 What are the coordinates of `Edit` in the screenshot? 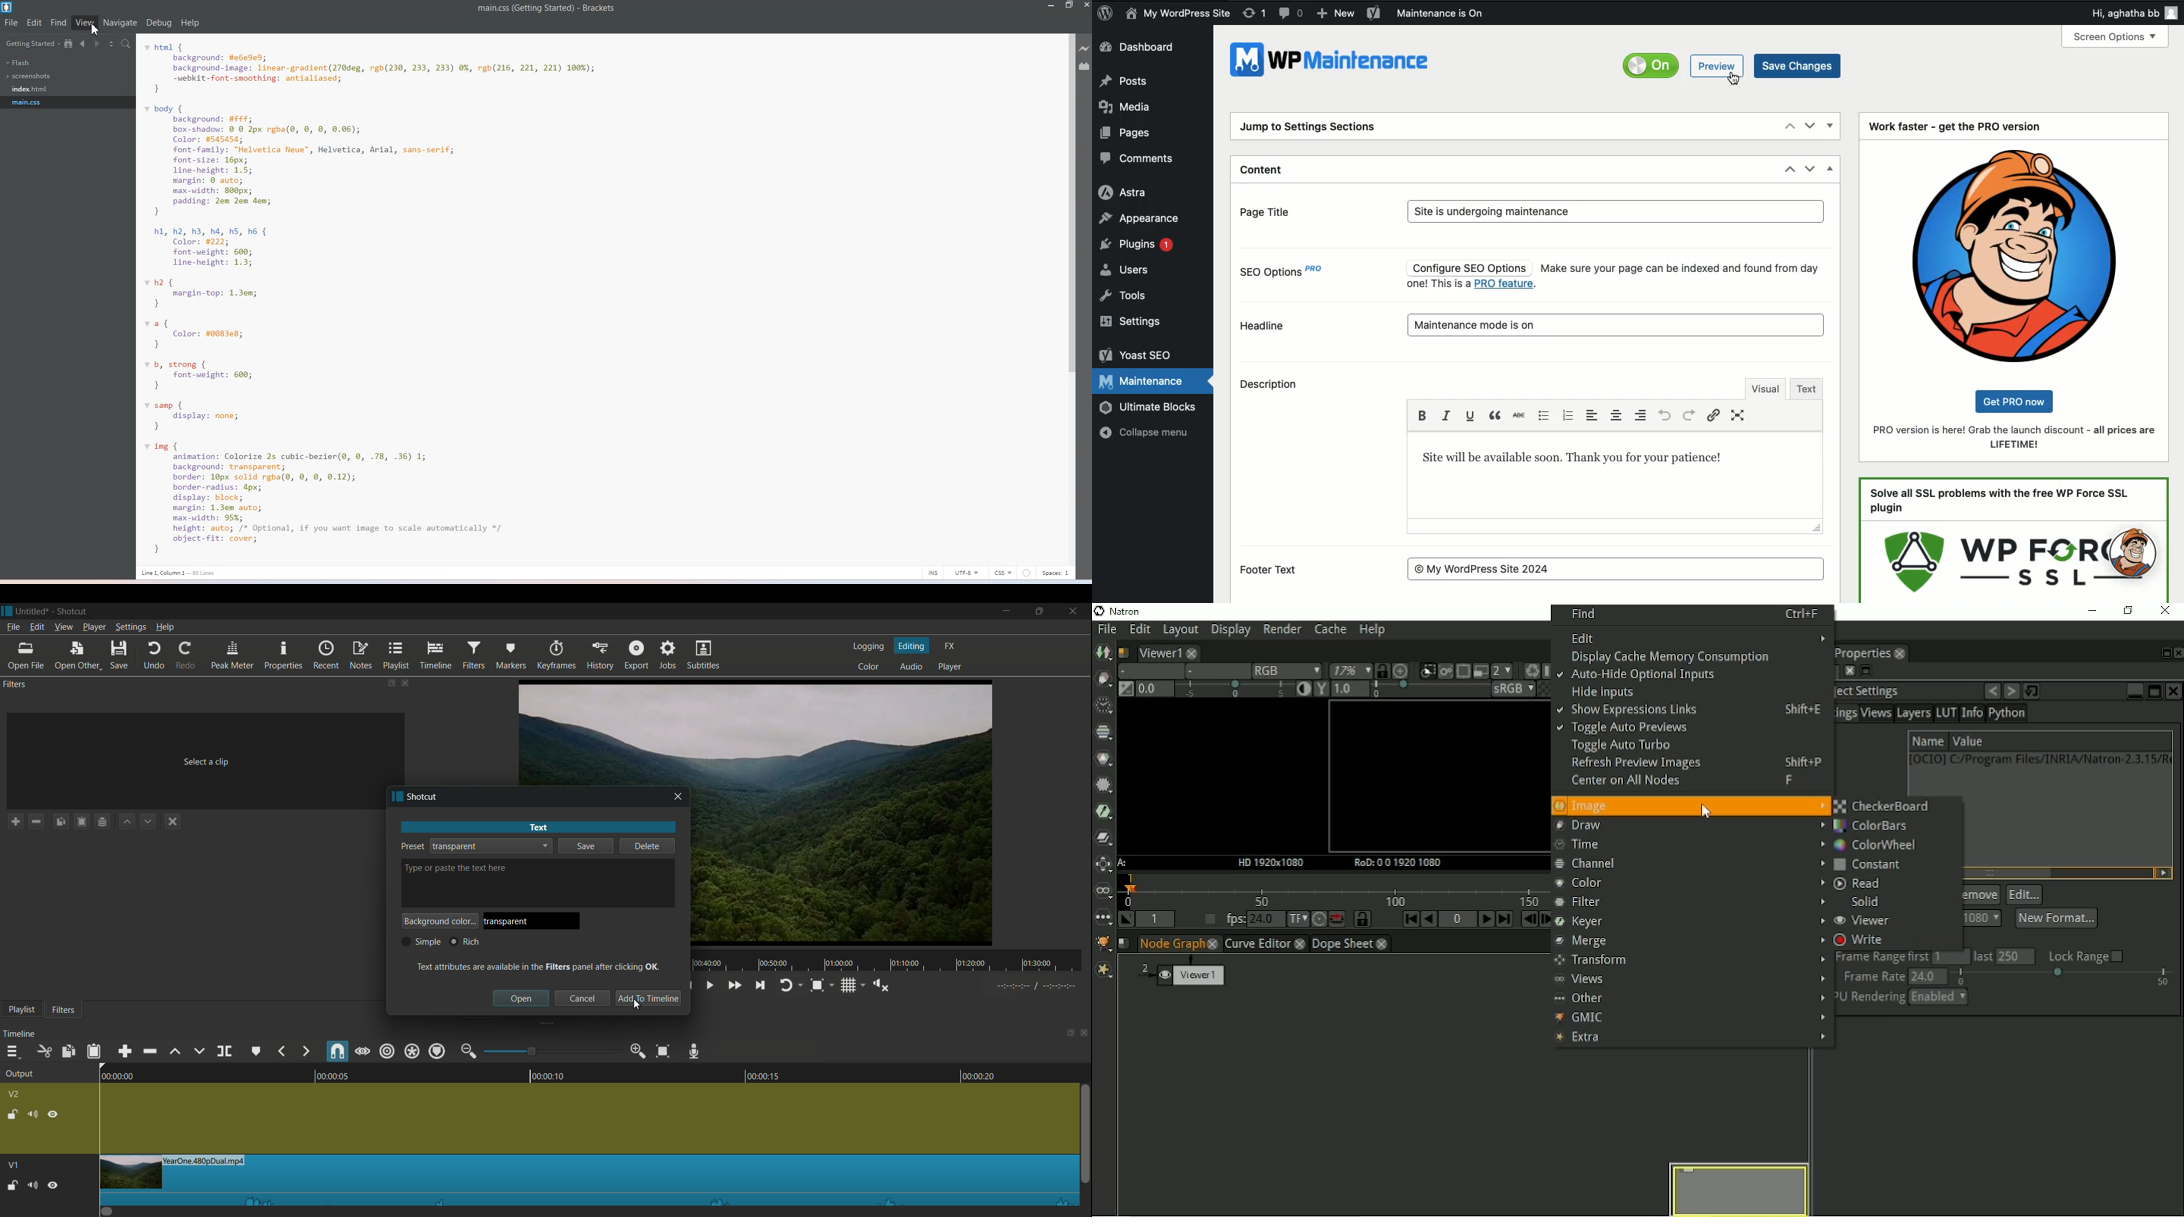 It's located at (35, 23).